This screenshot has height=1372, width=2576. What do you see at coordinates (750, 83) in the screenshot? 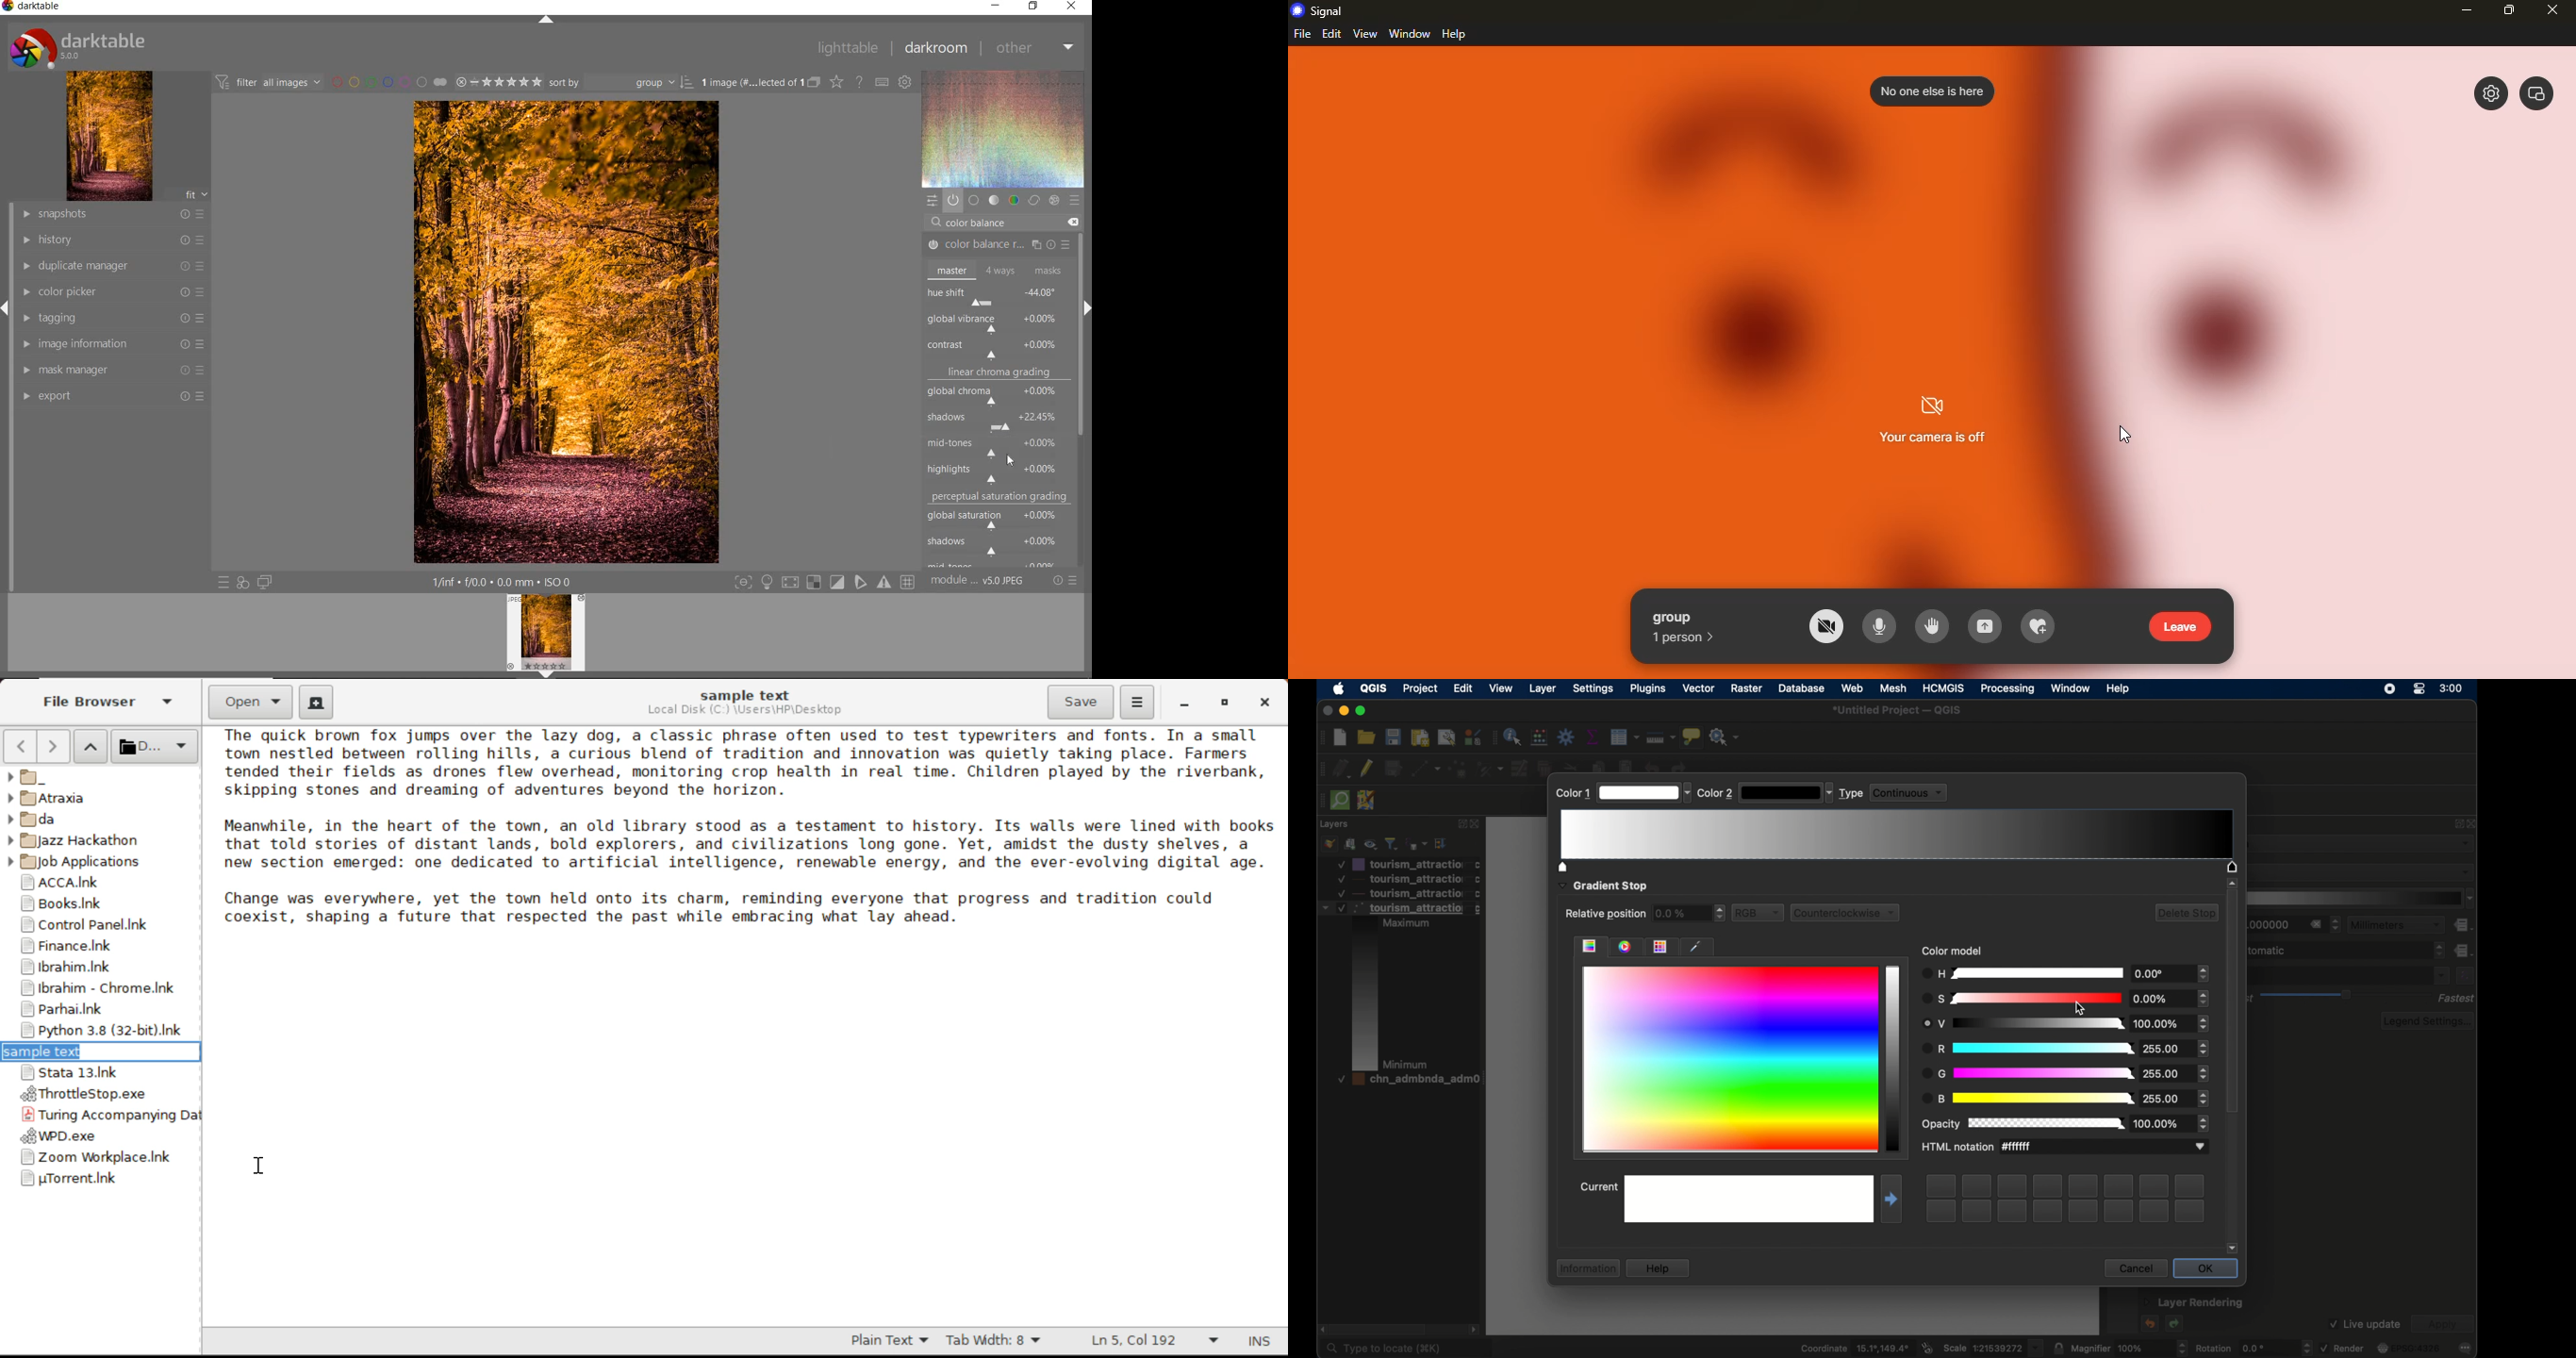
I see `selected images` at bounding box center [750, 83].